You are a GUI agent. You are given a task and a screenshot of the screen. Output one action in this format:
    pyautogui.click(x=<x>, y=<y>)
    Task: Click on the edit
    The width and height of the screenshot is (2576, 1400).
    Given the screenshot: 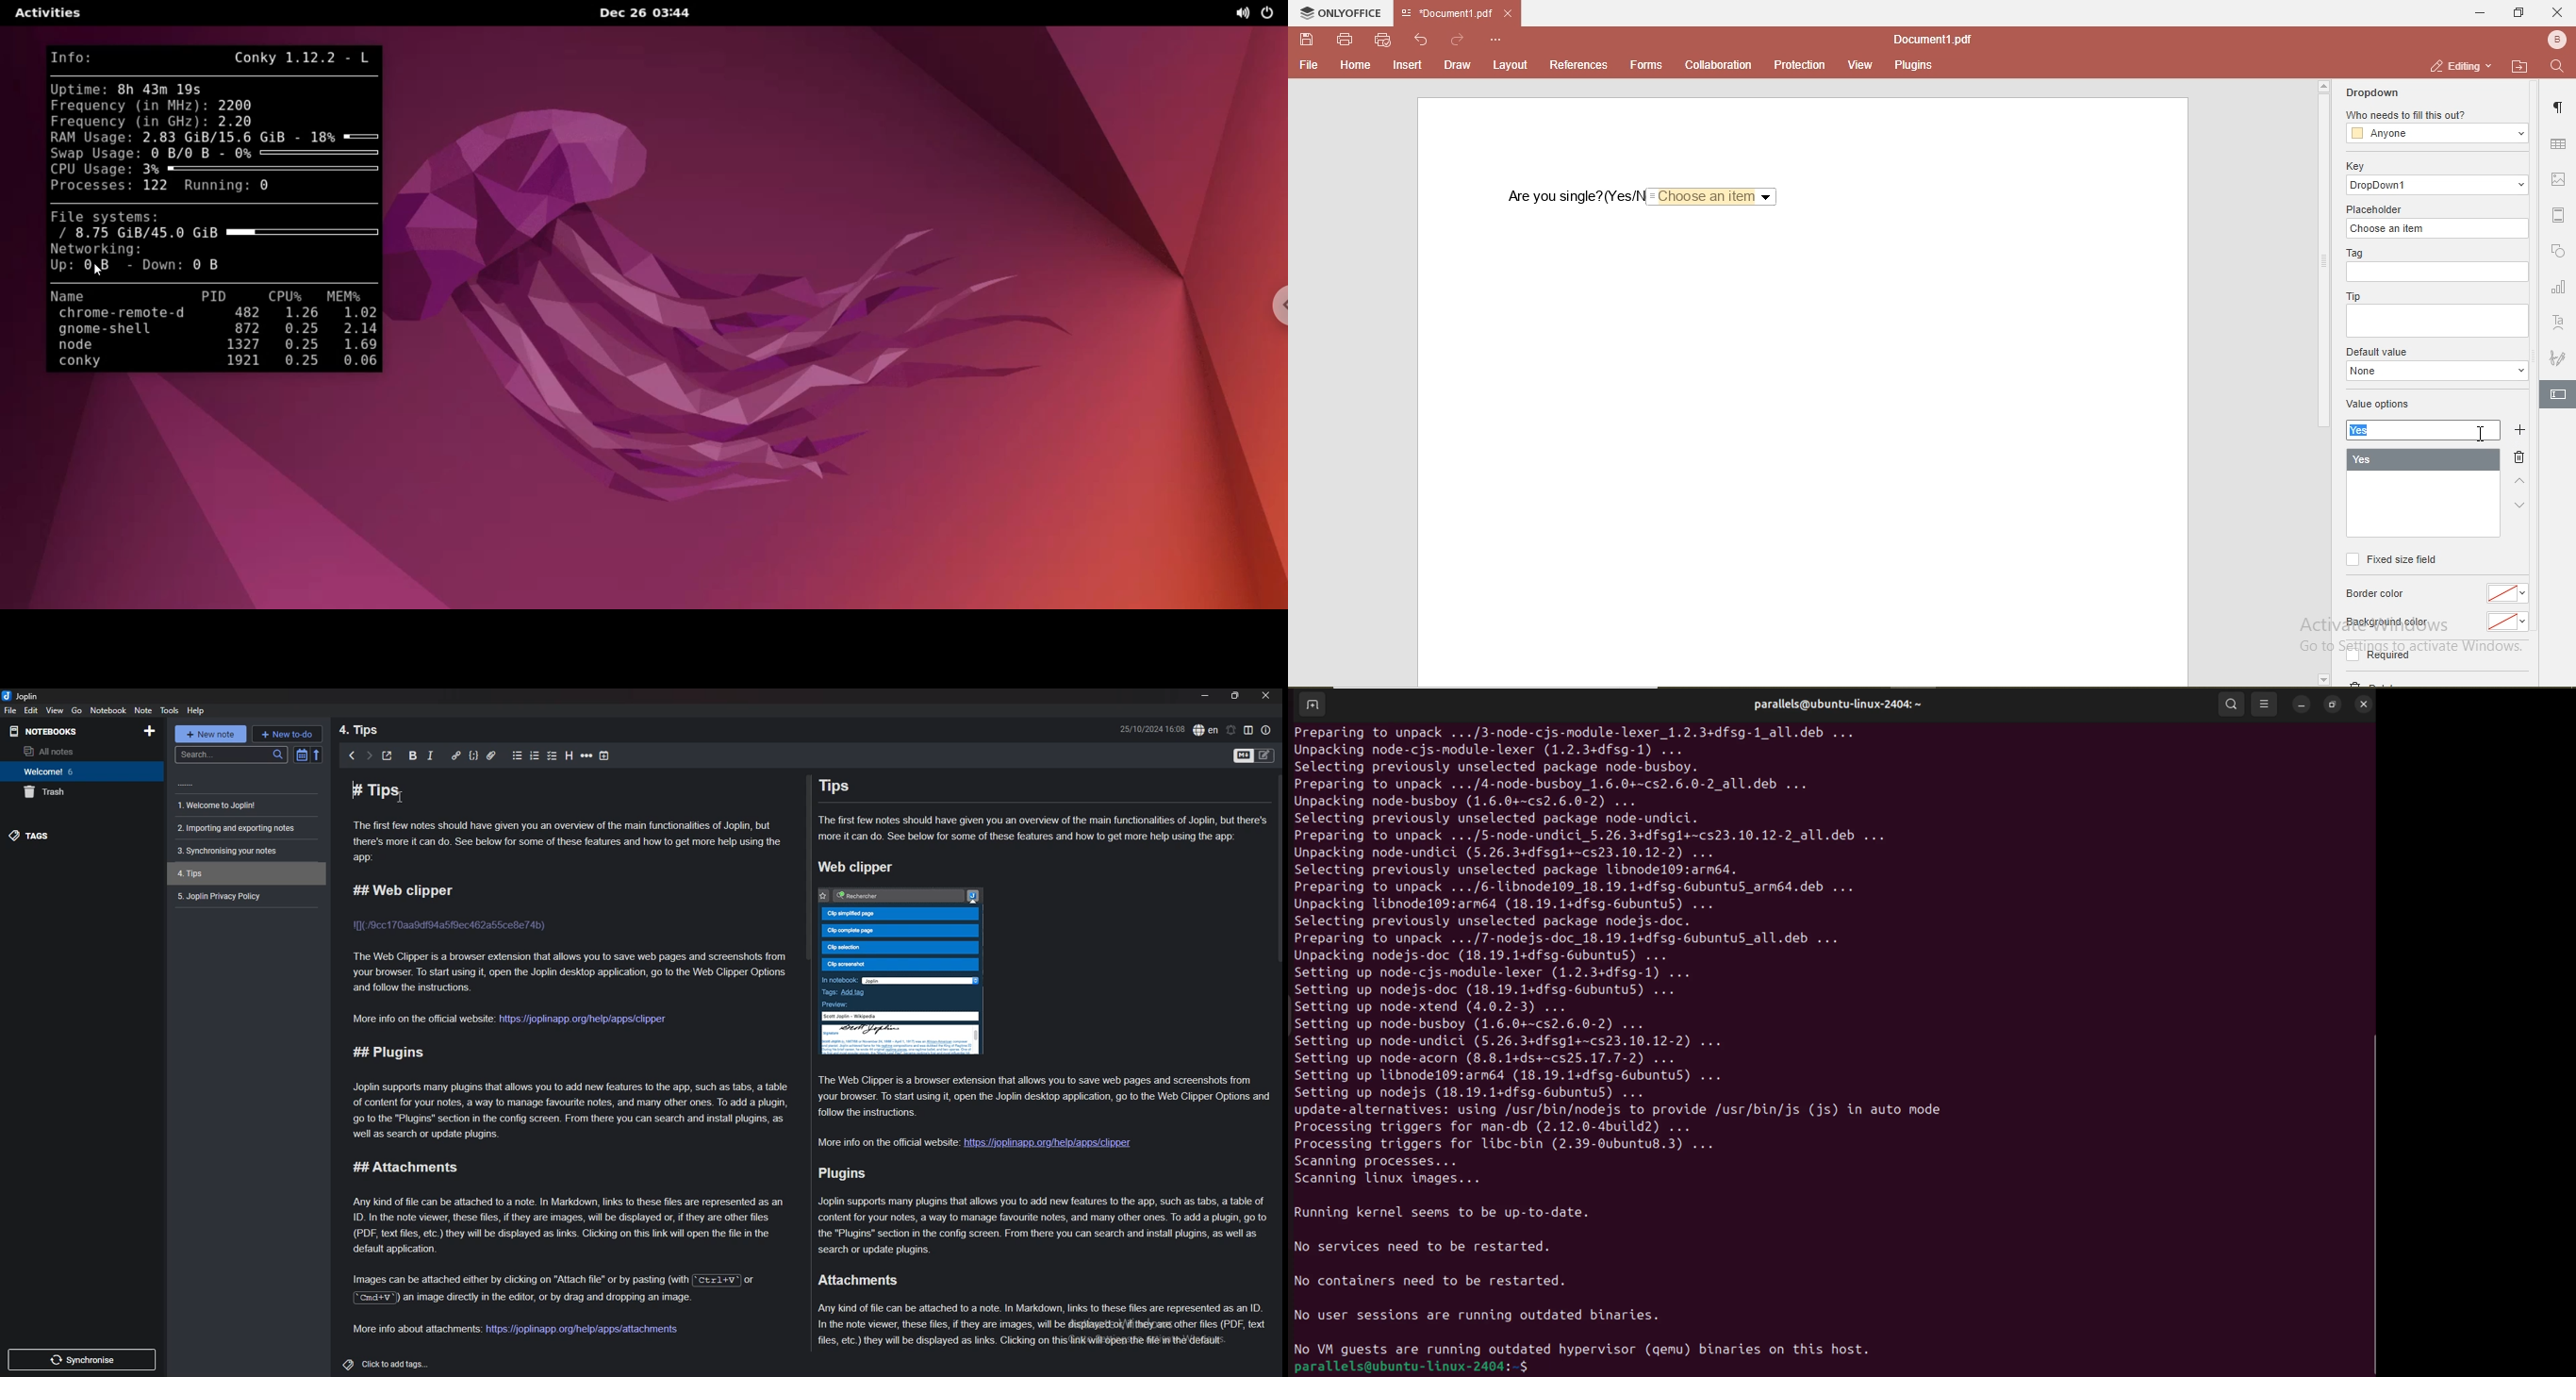 What is the action you would take?
    pyautogui.click(x=31, y=709)
    